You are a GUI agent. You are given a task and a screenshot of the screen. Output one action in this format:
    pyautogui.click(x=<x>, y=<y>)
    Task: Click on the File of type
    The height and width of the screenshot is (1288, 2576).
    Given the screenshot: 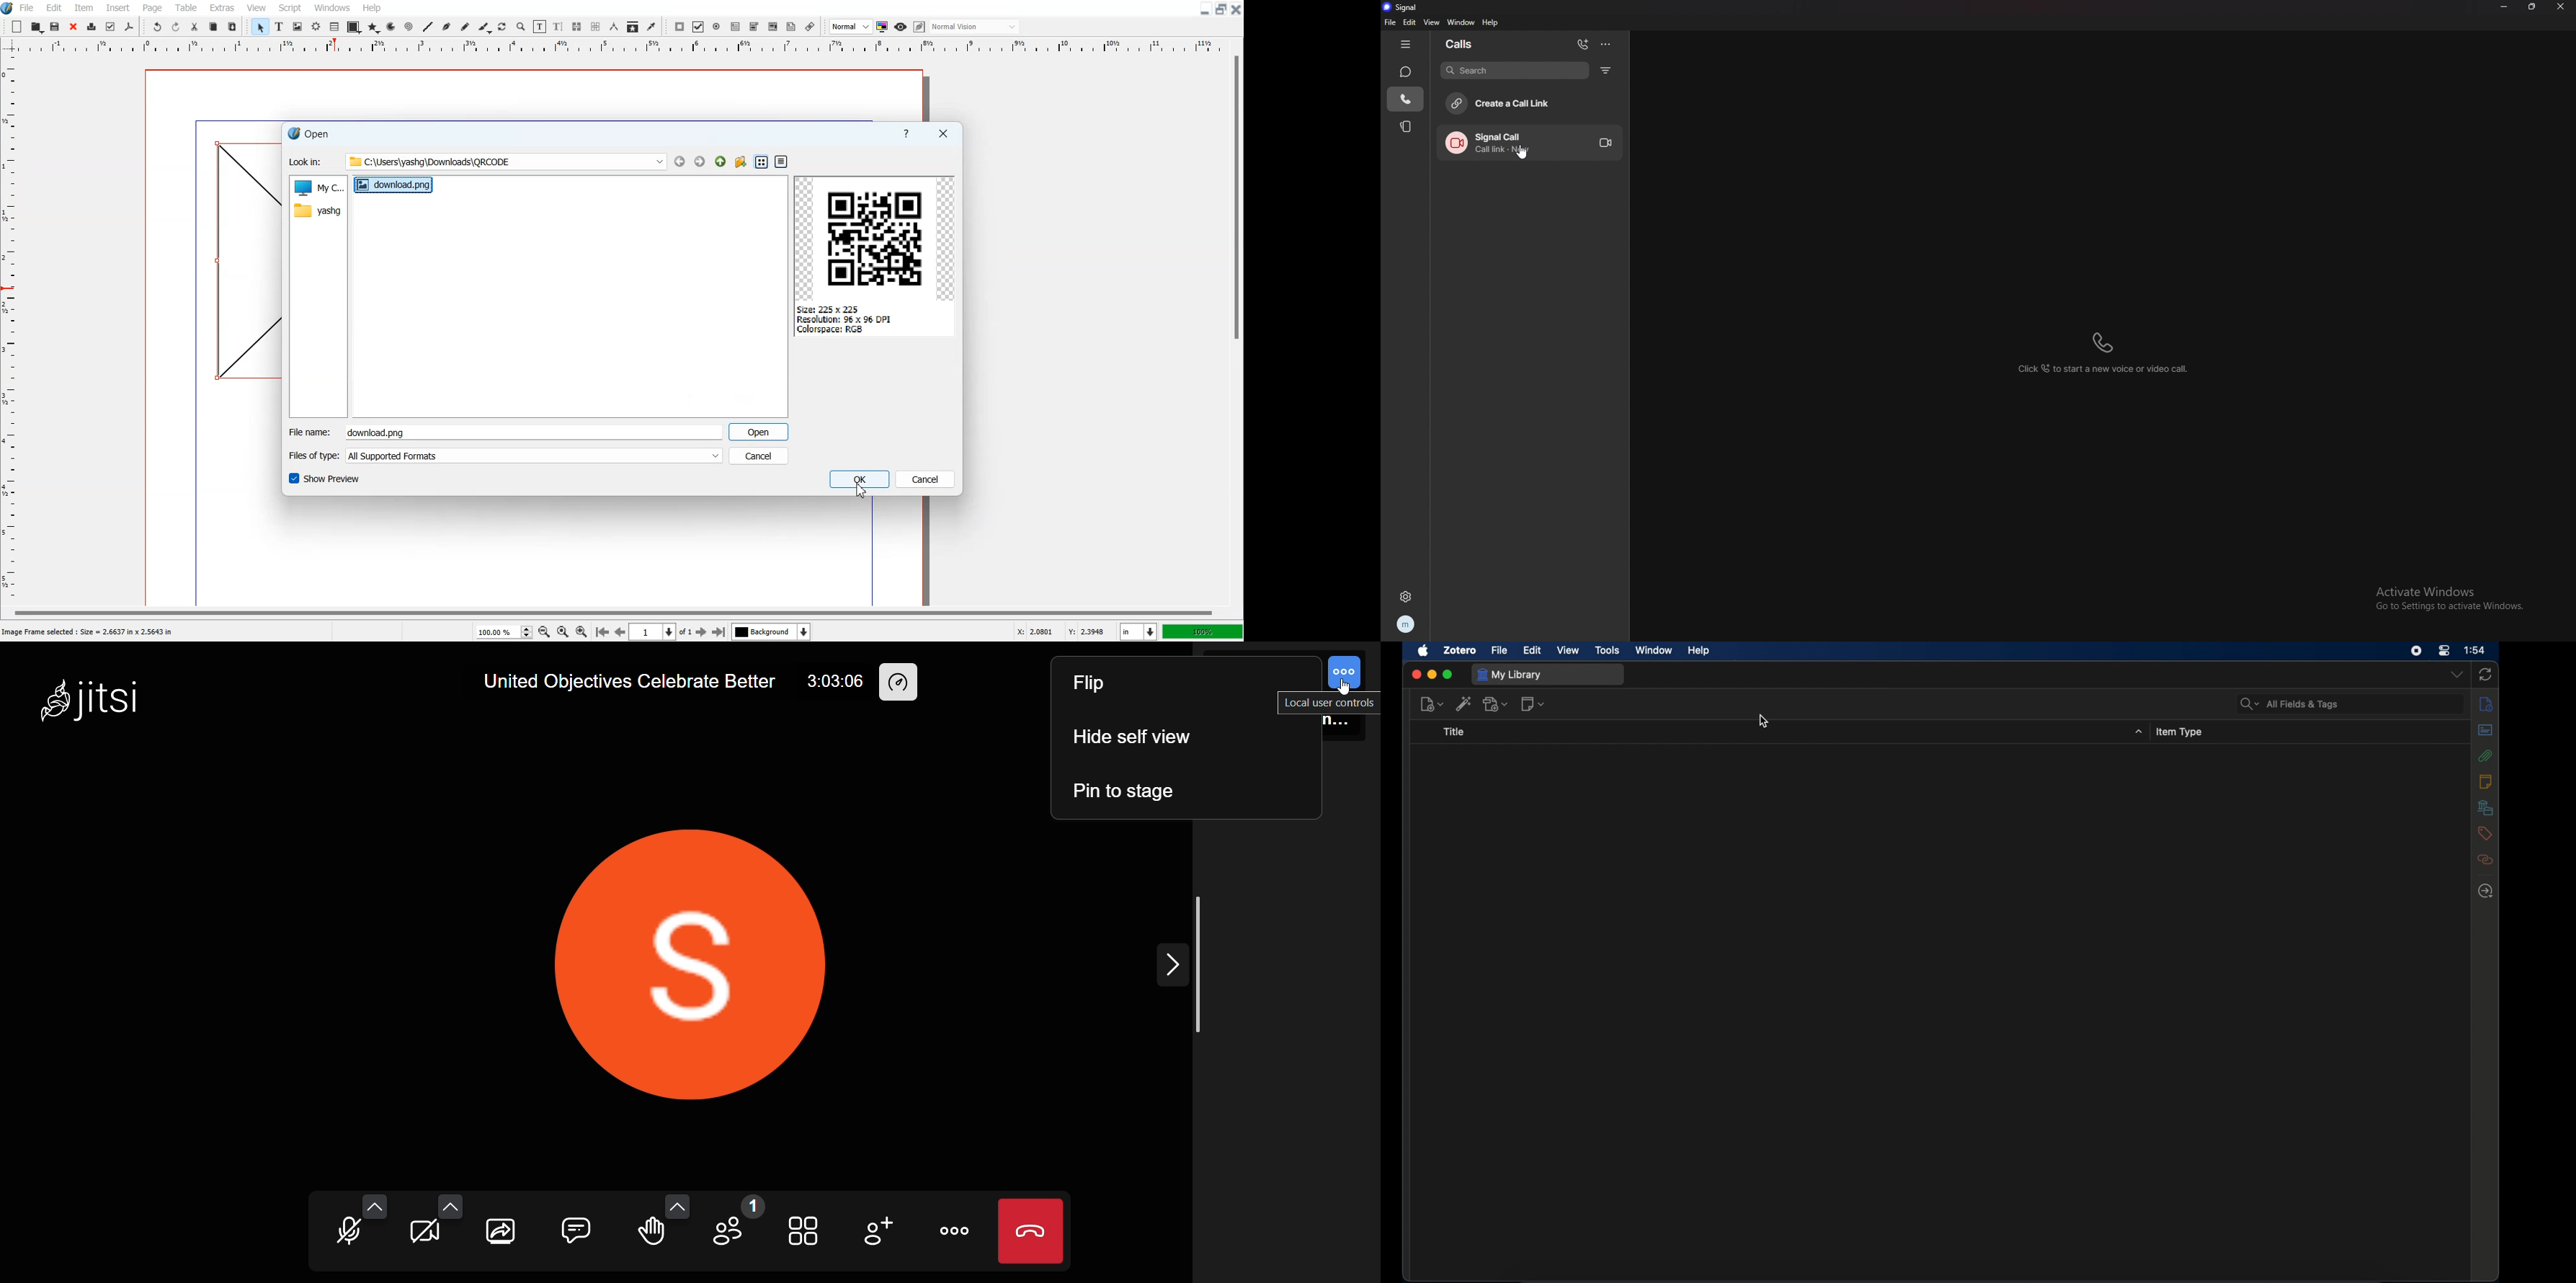 What is the action you would take?
    pyautogui.click(x=505, y=456)
    